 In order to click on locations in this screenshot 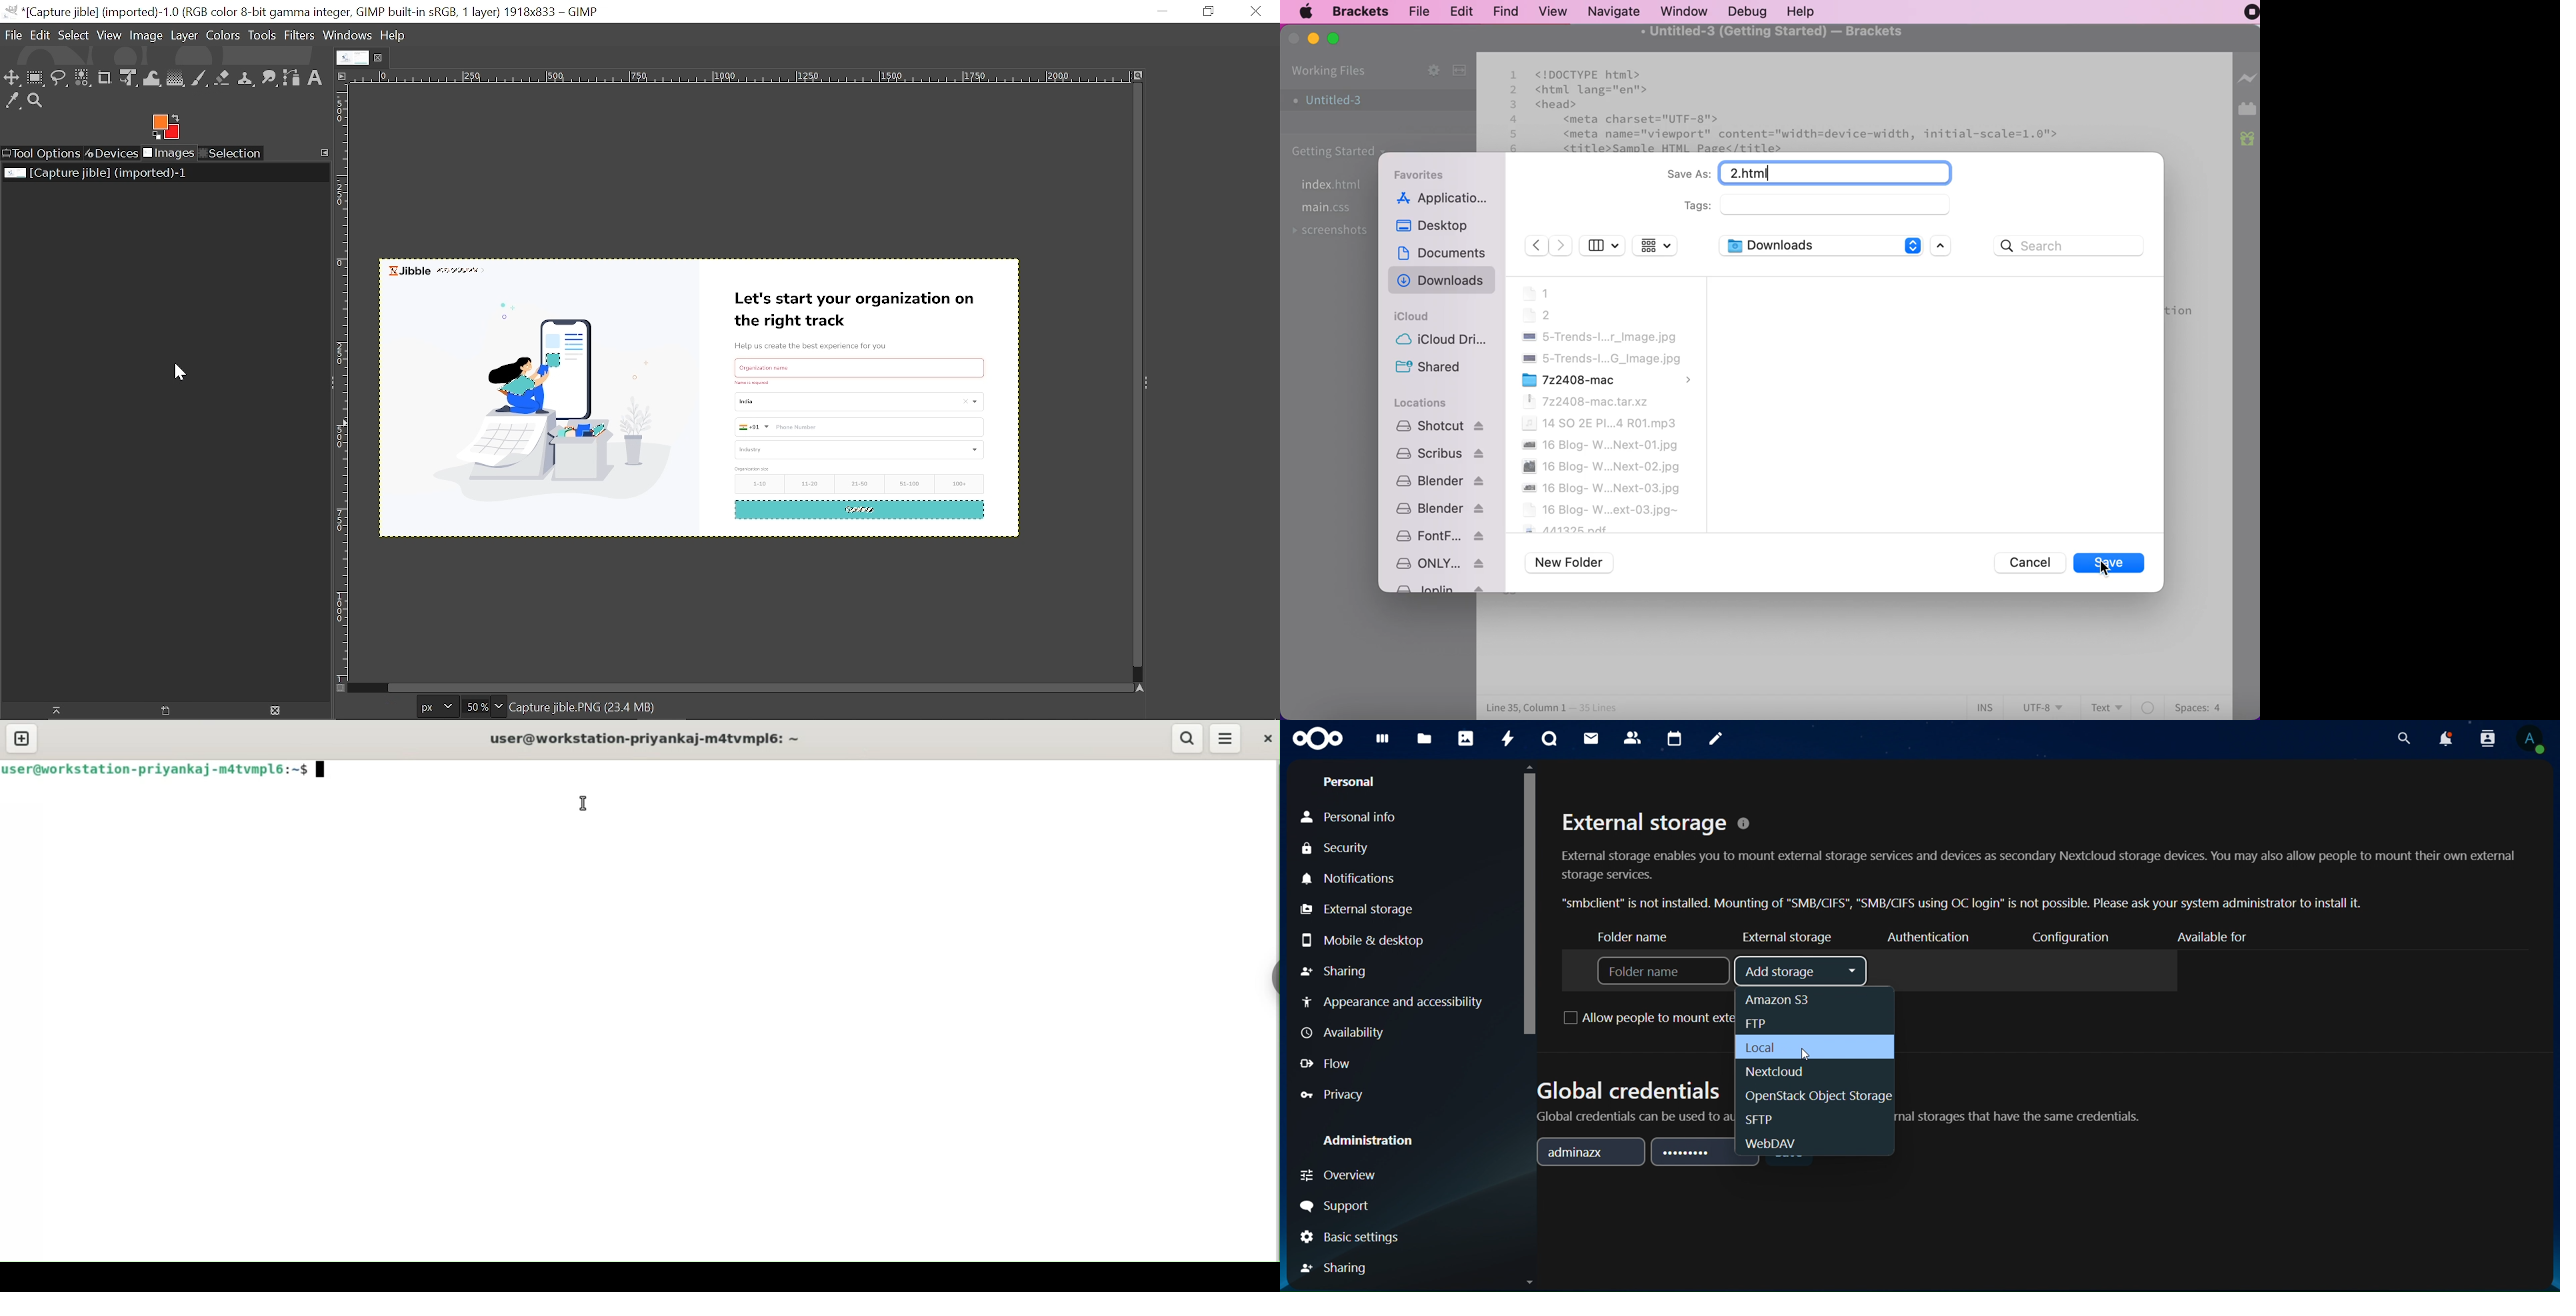, I will do `click(1428, 405)`.